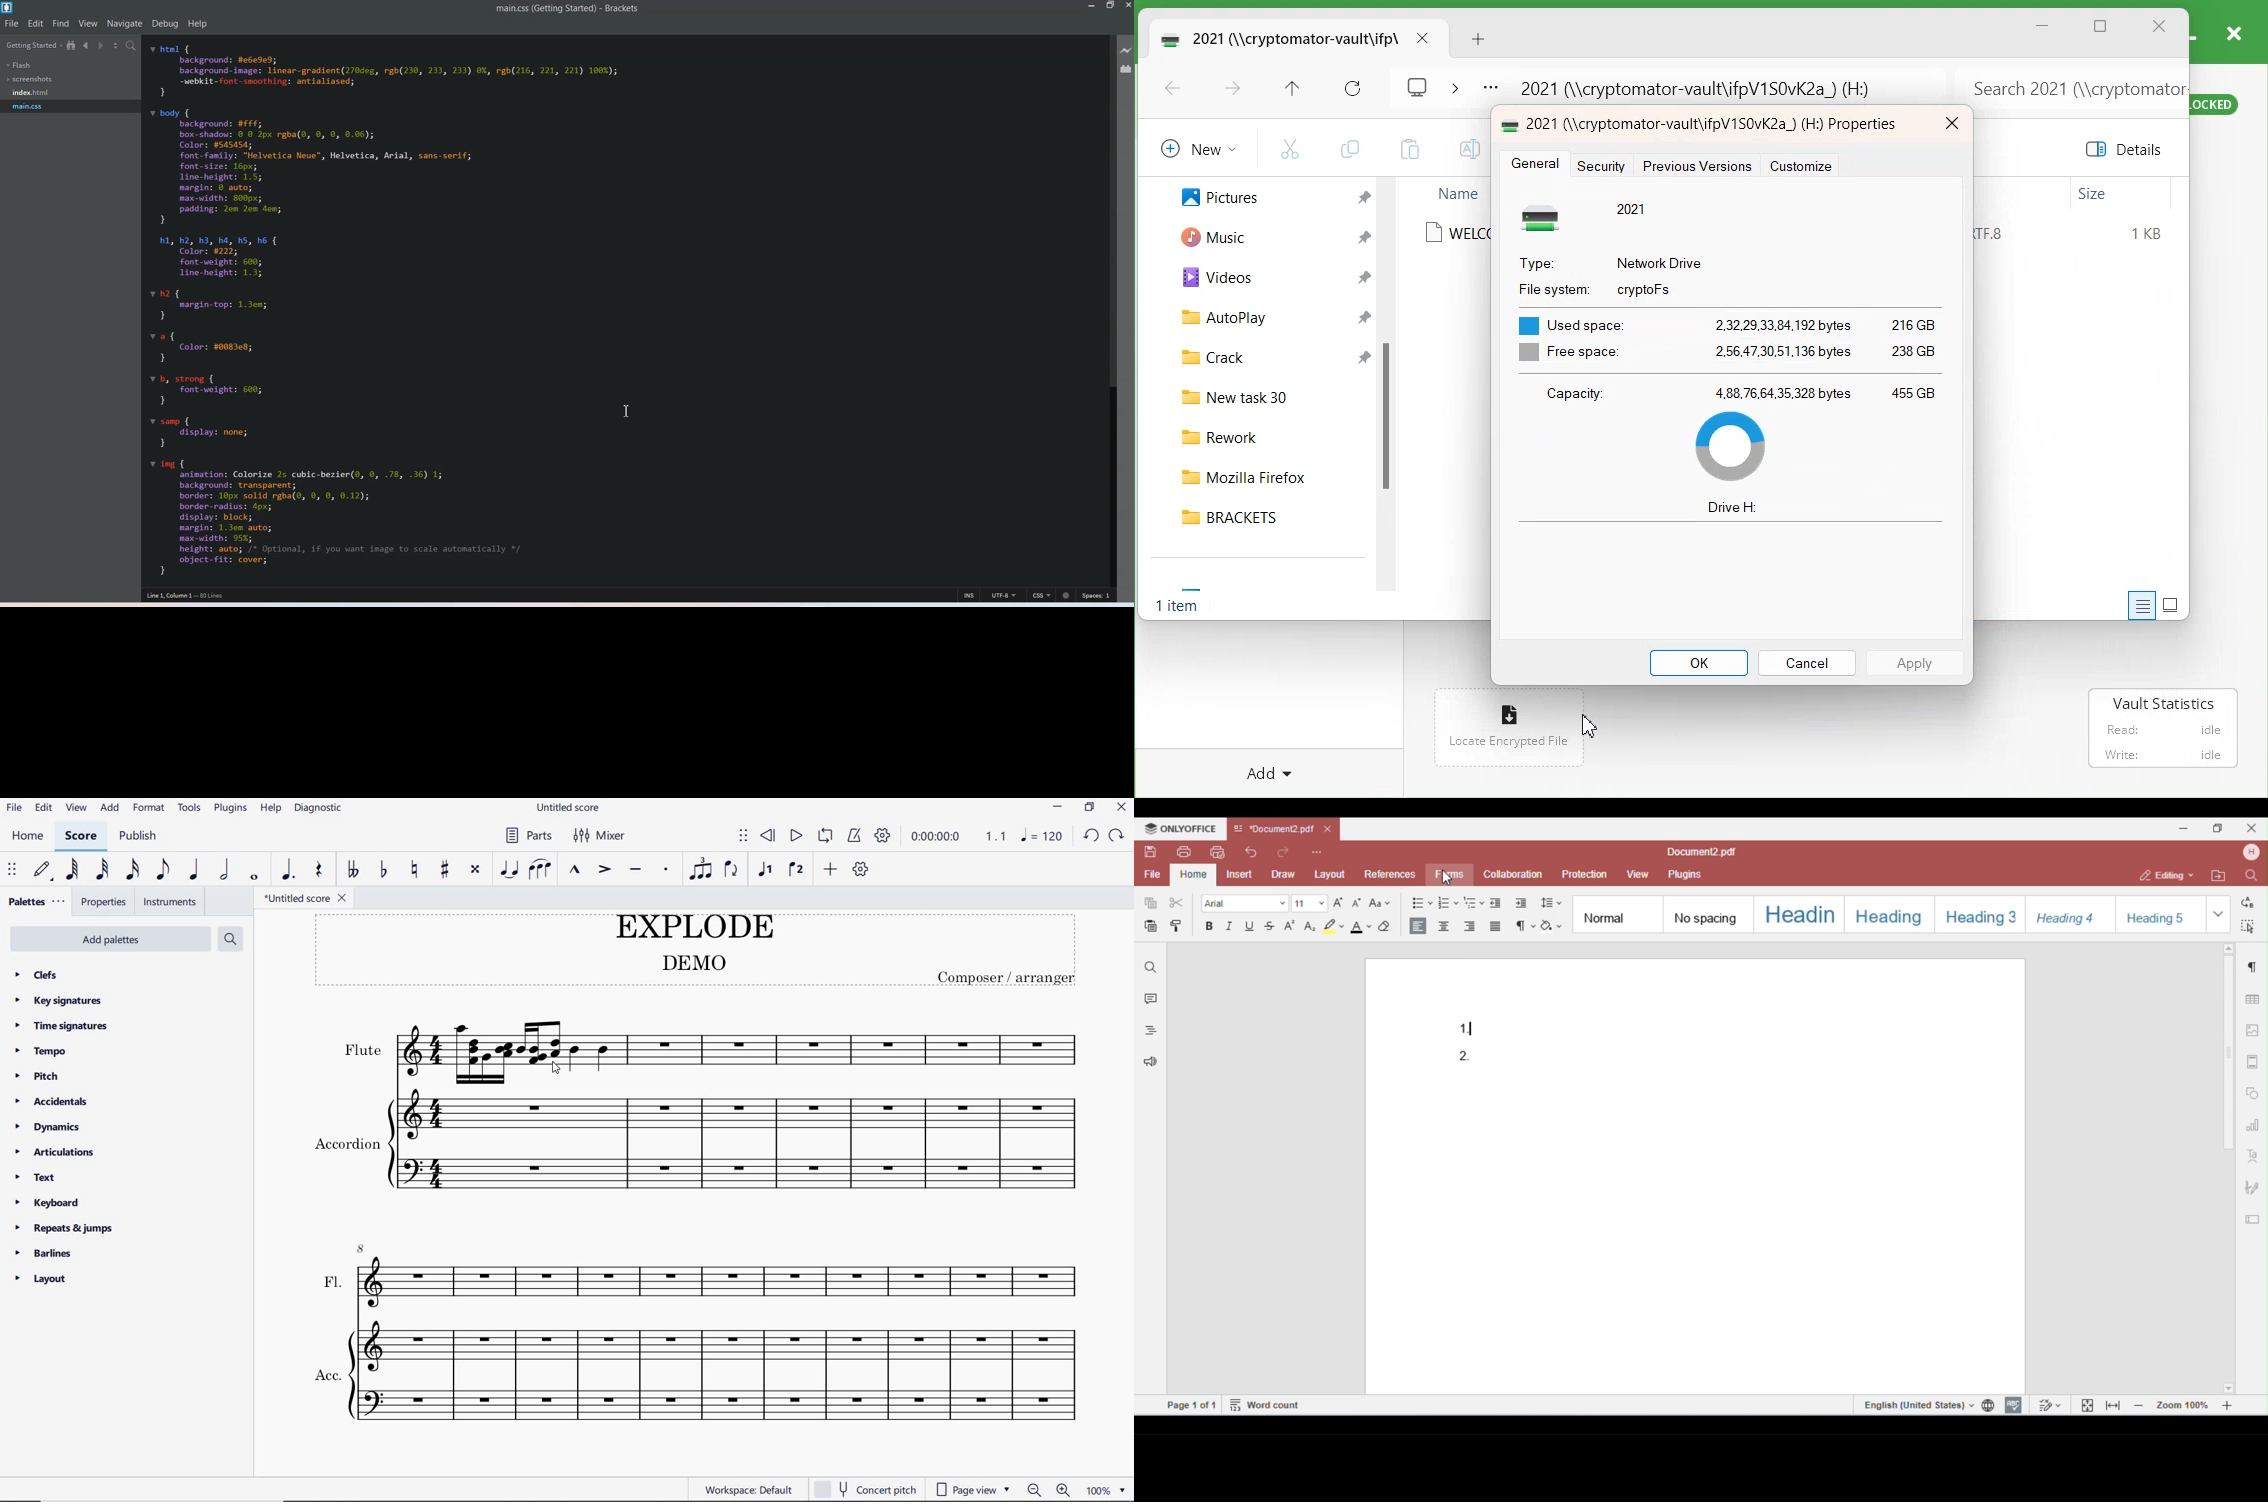  I want to click on accidentals, so click(55, 1102).